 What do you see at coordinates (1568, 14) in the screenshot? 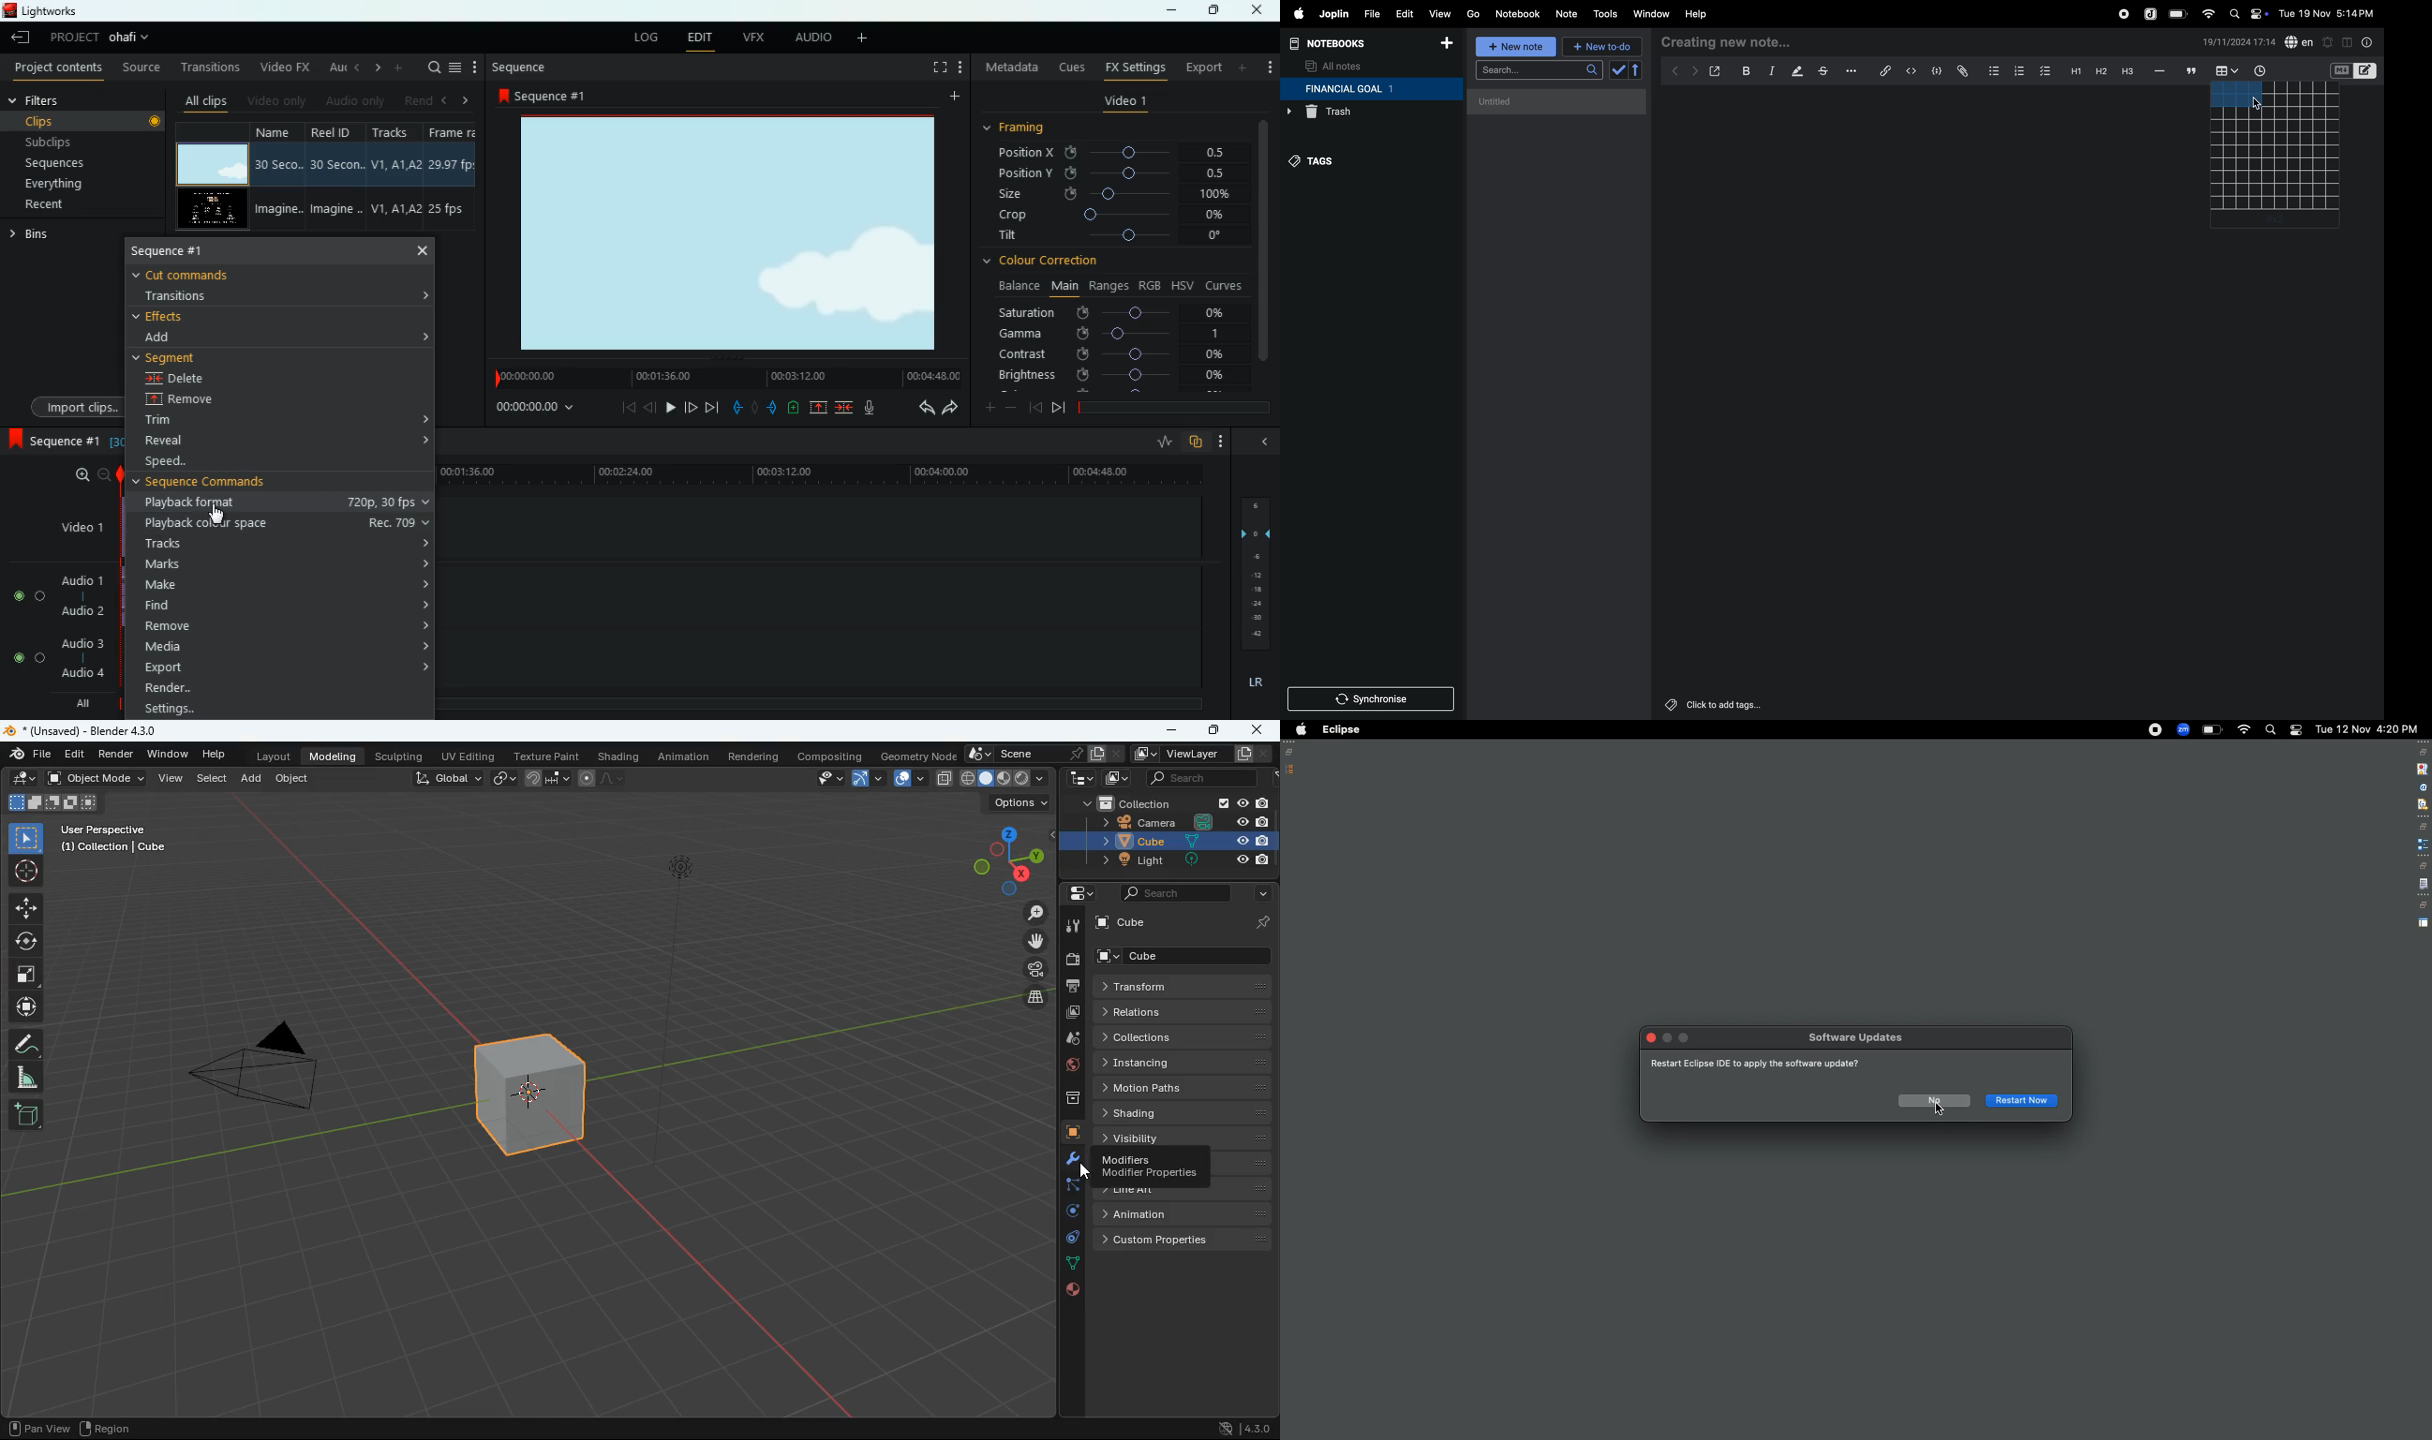
I see `note` at bounding box center [1568, 14].